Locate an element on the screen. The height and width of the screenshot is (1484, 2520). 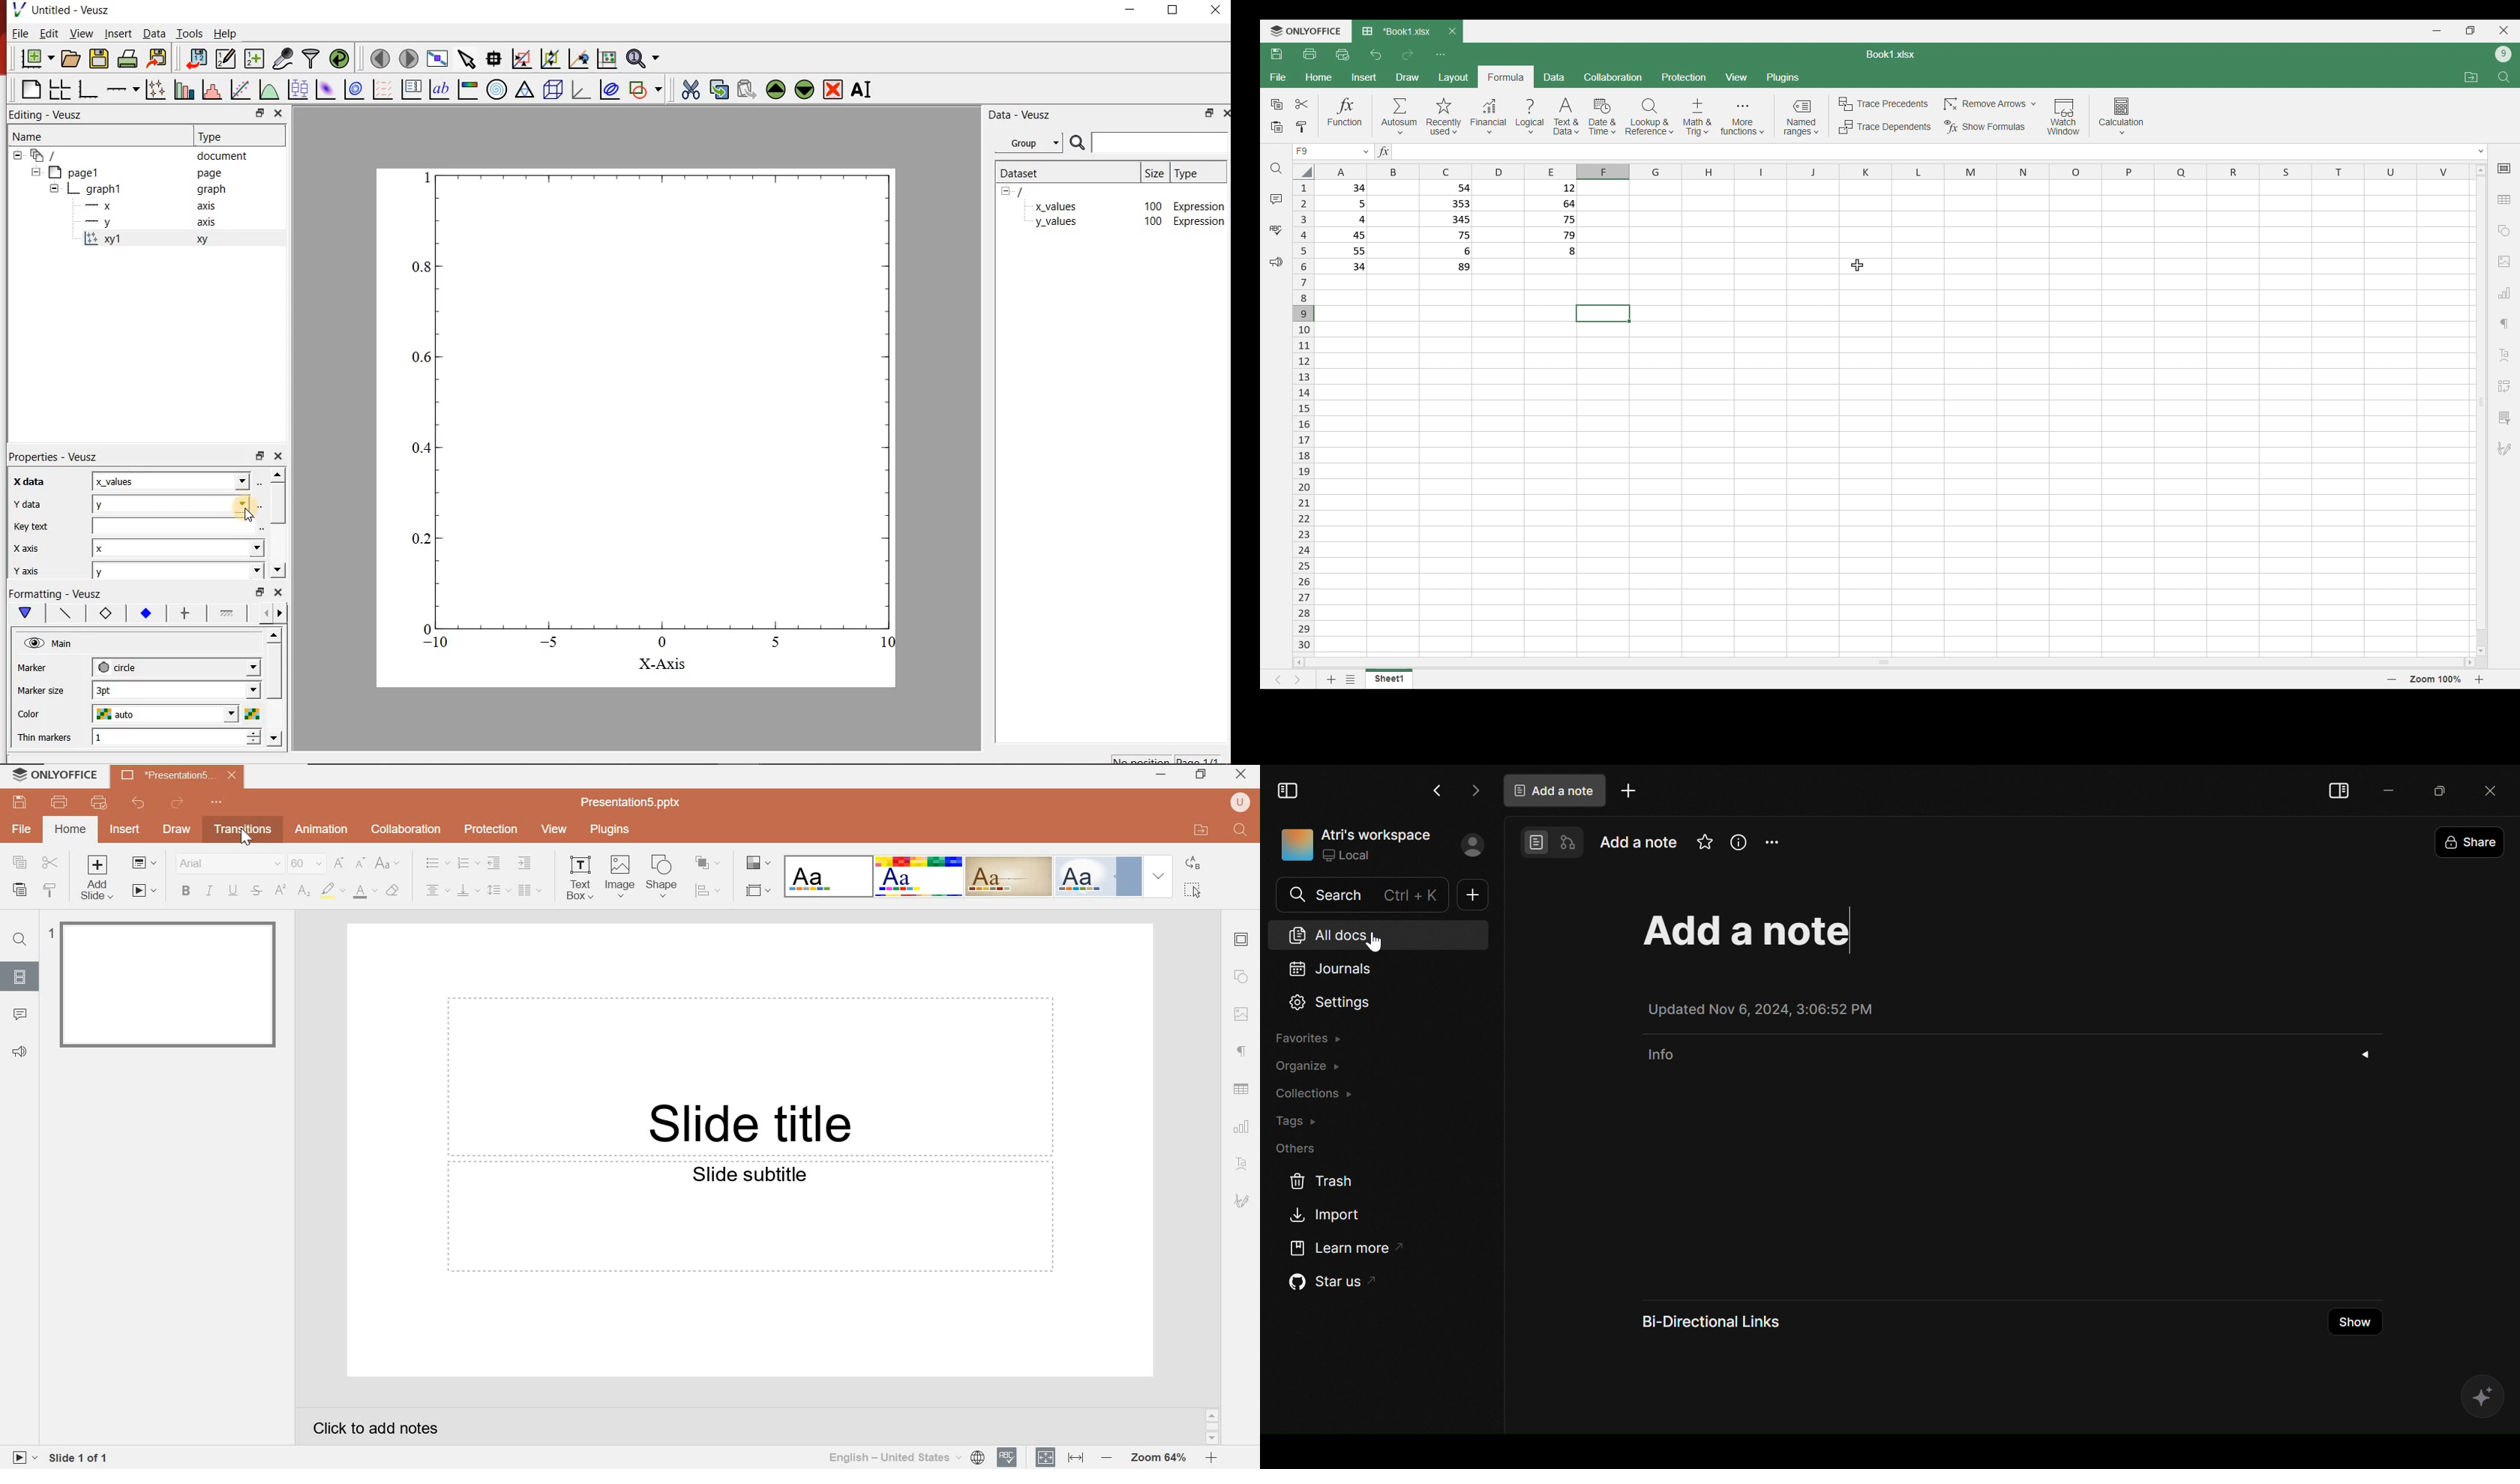
 is located at coordinates (449, 1033).